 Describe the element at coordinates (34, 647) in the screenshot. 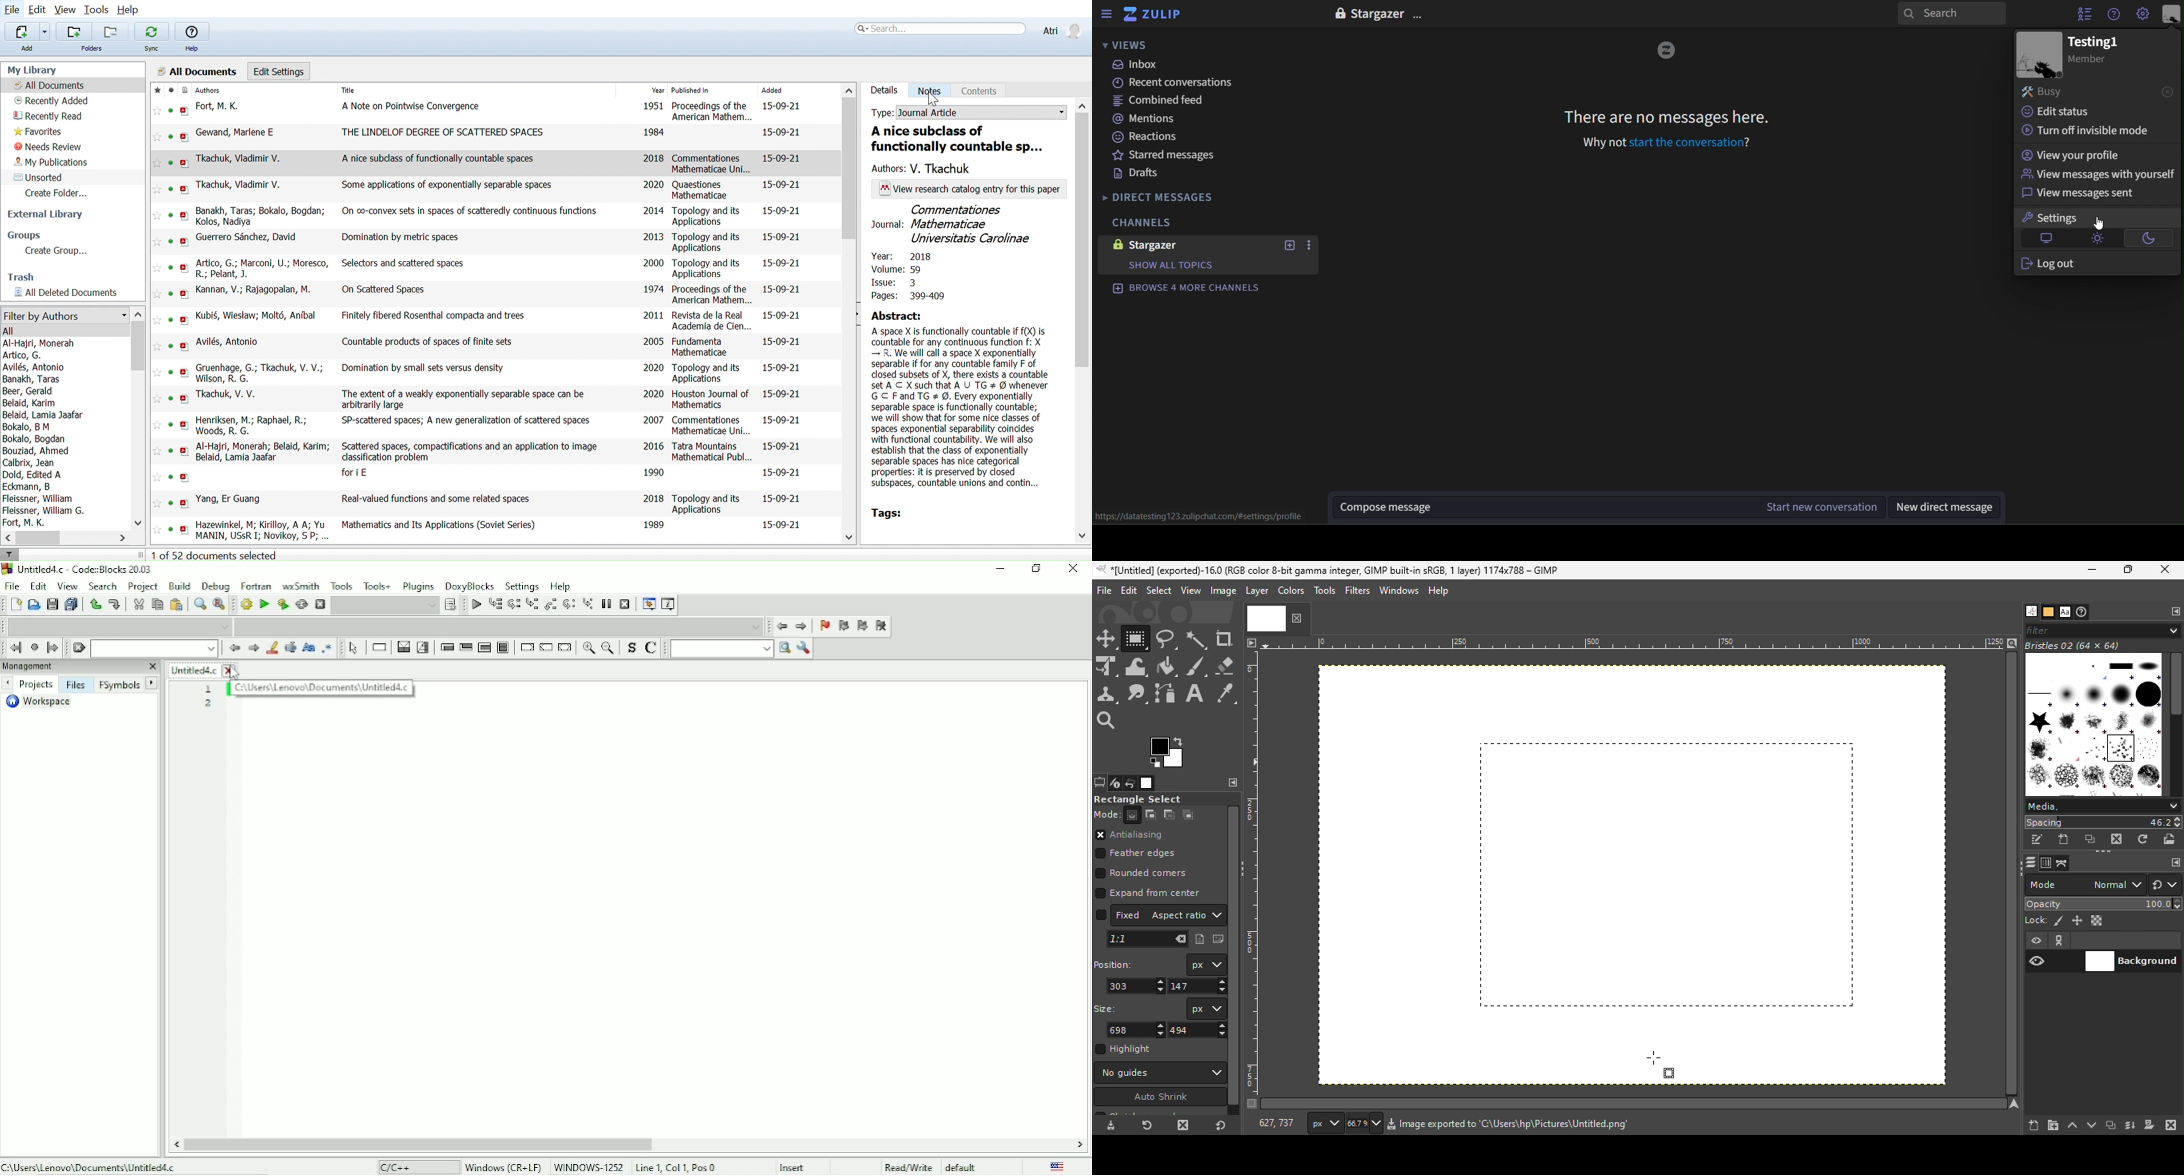

I see `Last jump` at that location.